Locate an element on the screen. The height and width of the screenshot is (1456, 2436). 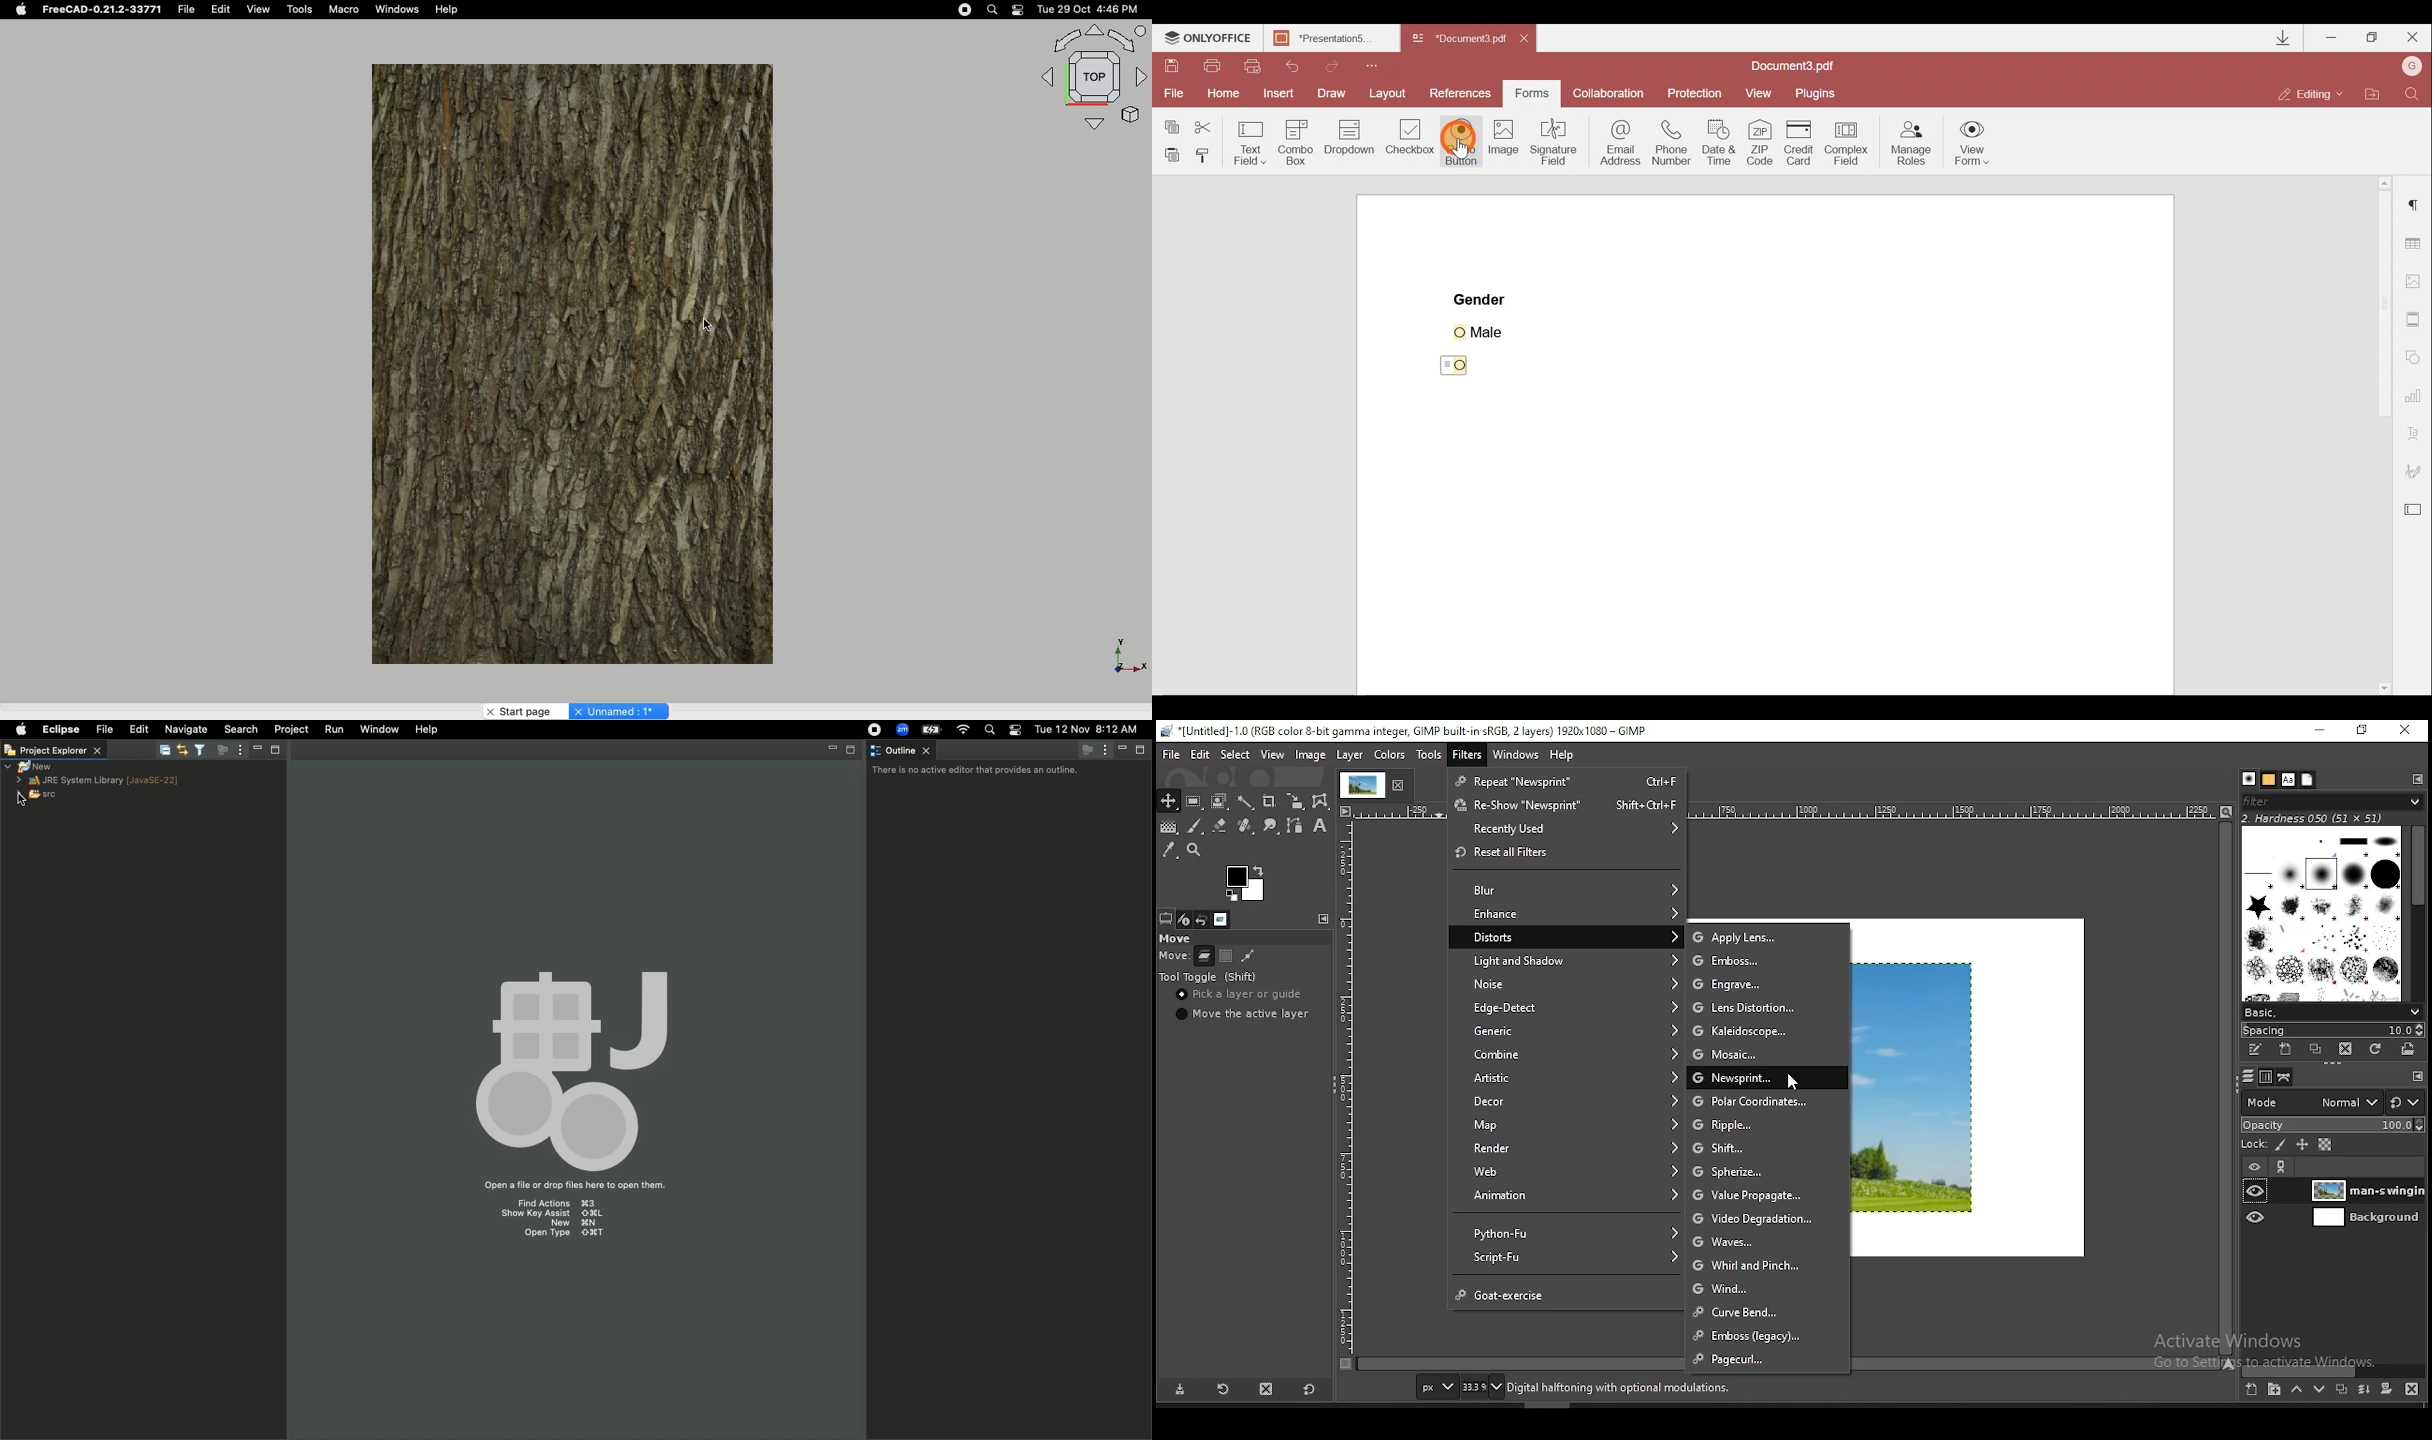
whirl and pinch is located at coordinates (1766, 1266).